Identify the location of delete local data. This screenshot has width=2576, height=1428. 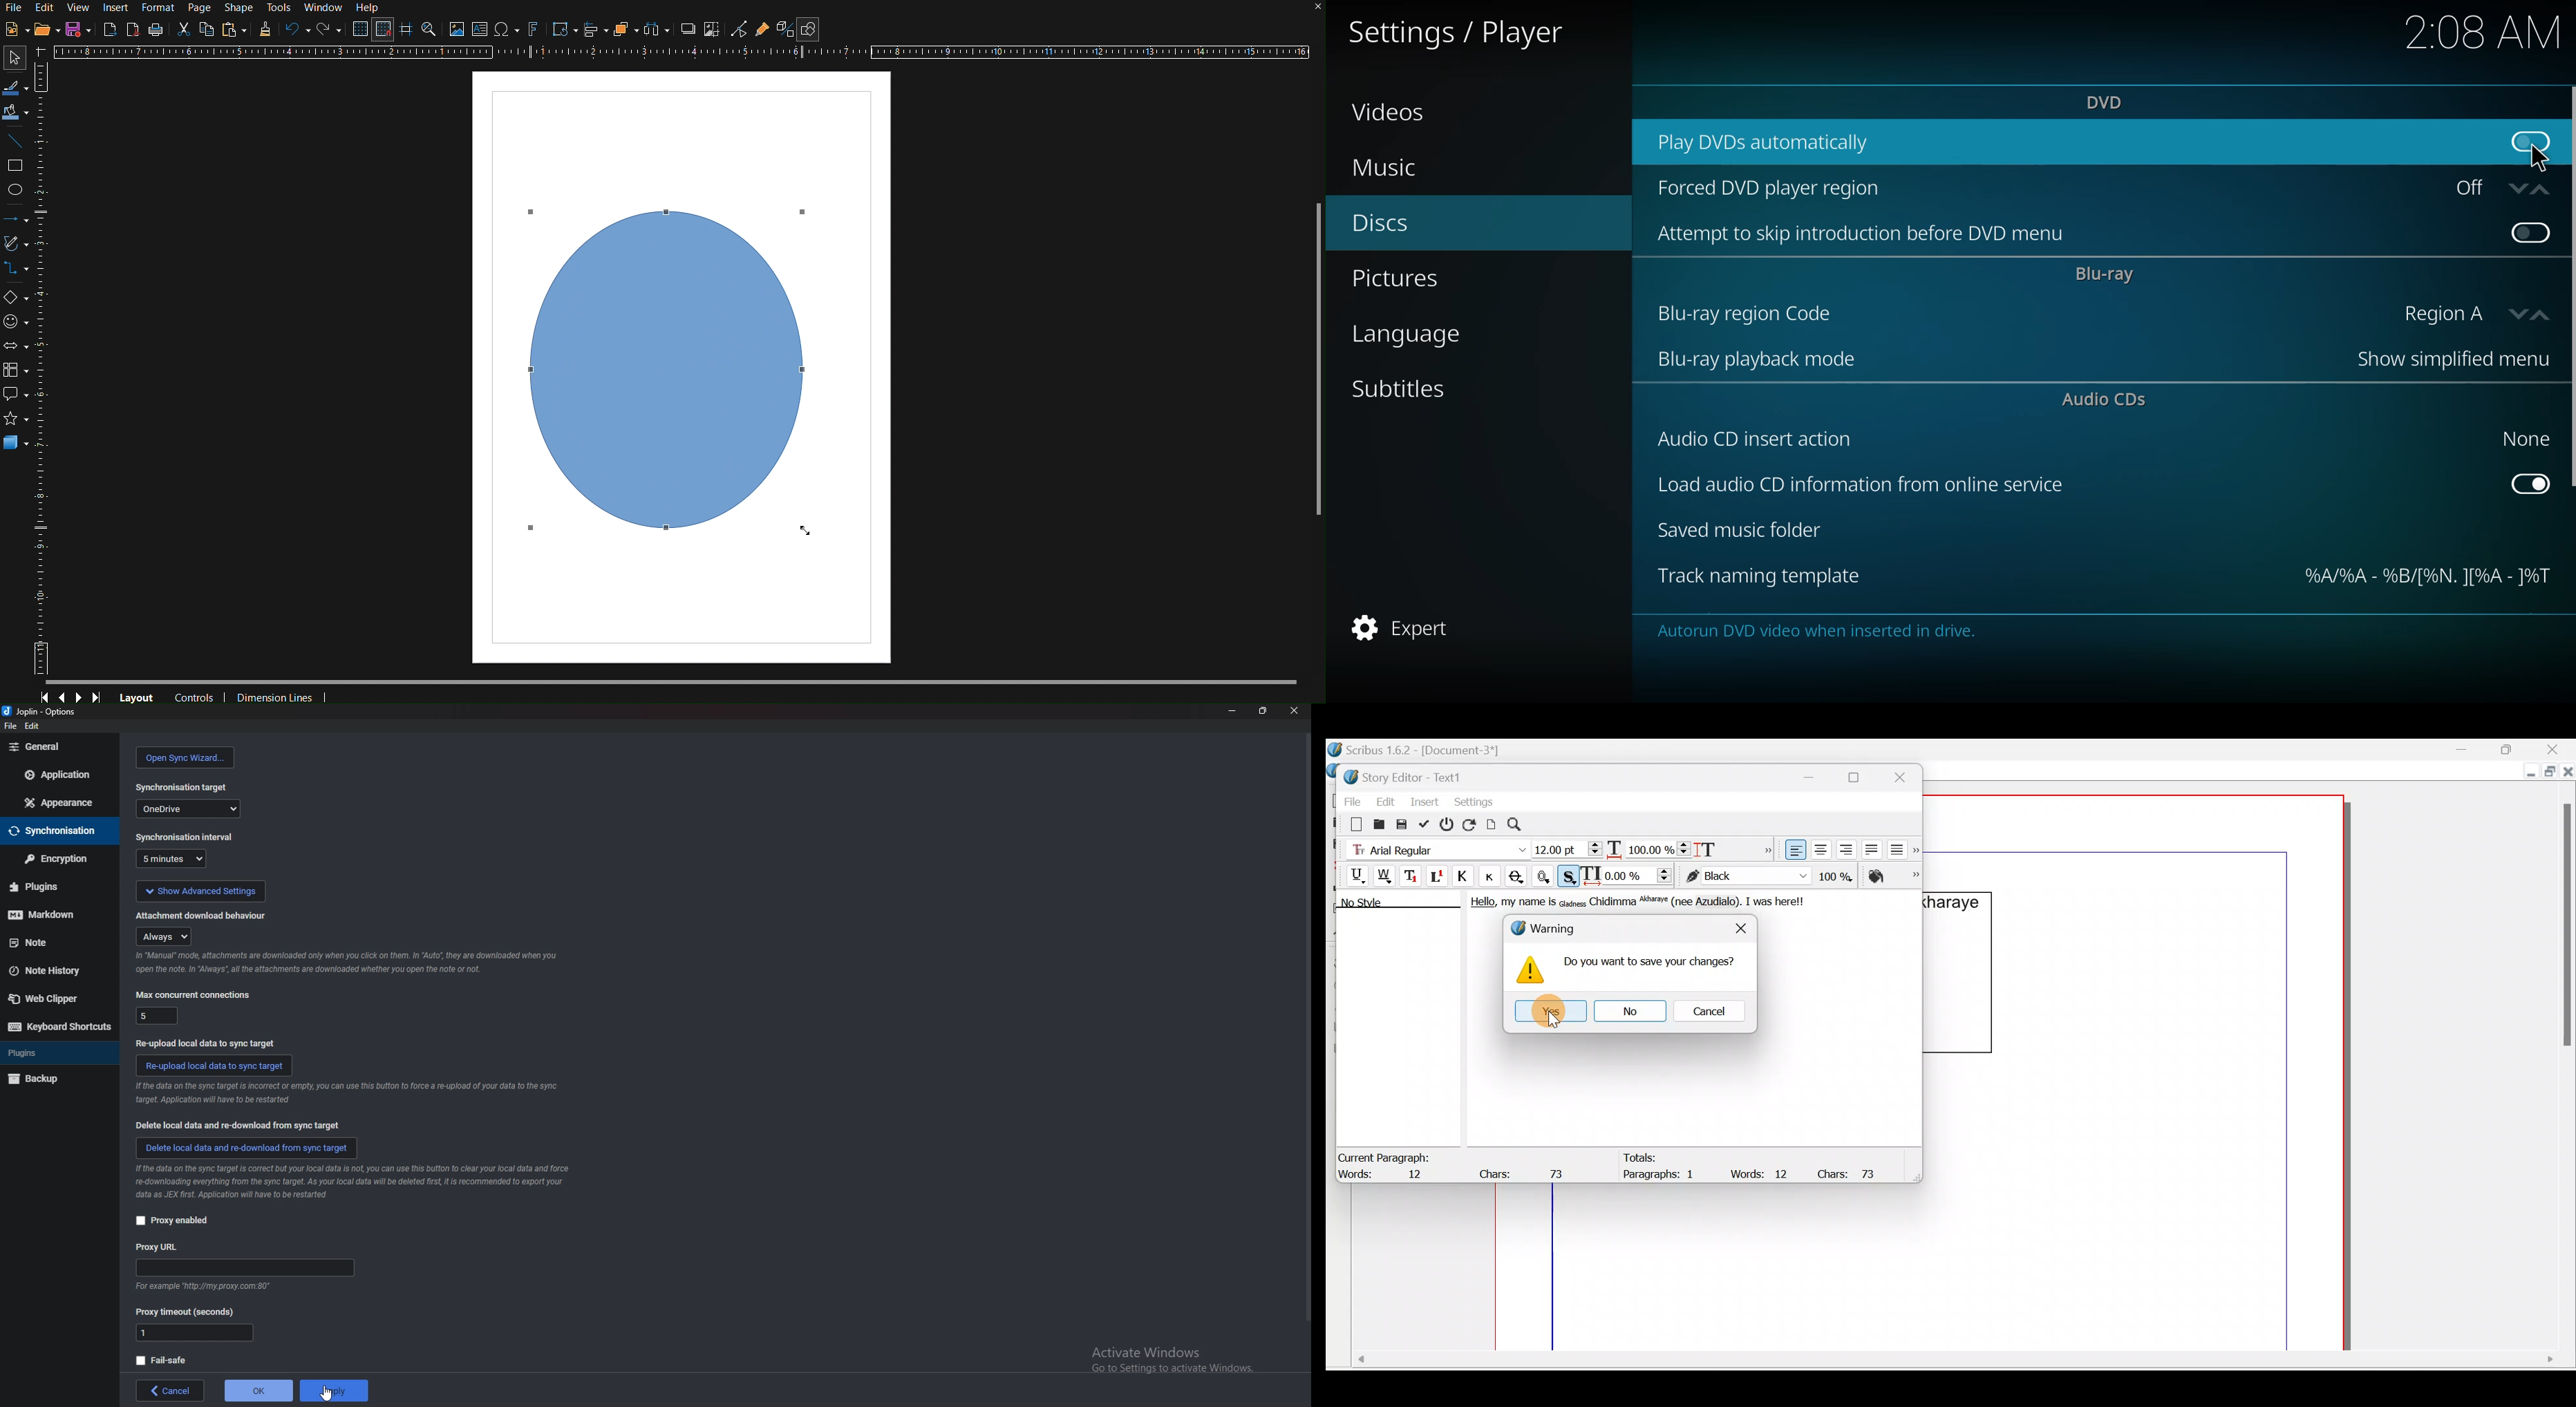
(242, 1126).